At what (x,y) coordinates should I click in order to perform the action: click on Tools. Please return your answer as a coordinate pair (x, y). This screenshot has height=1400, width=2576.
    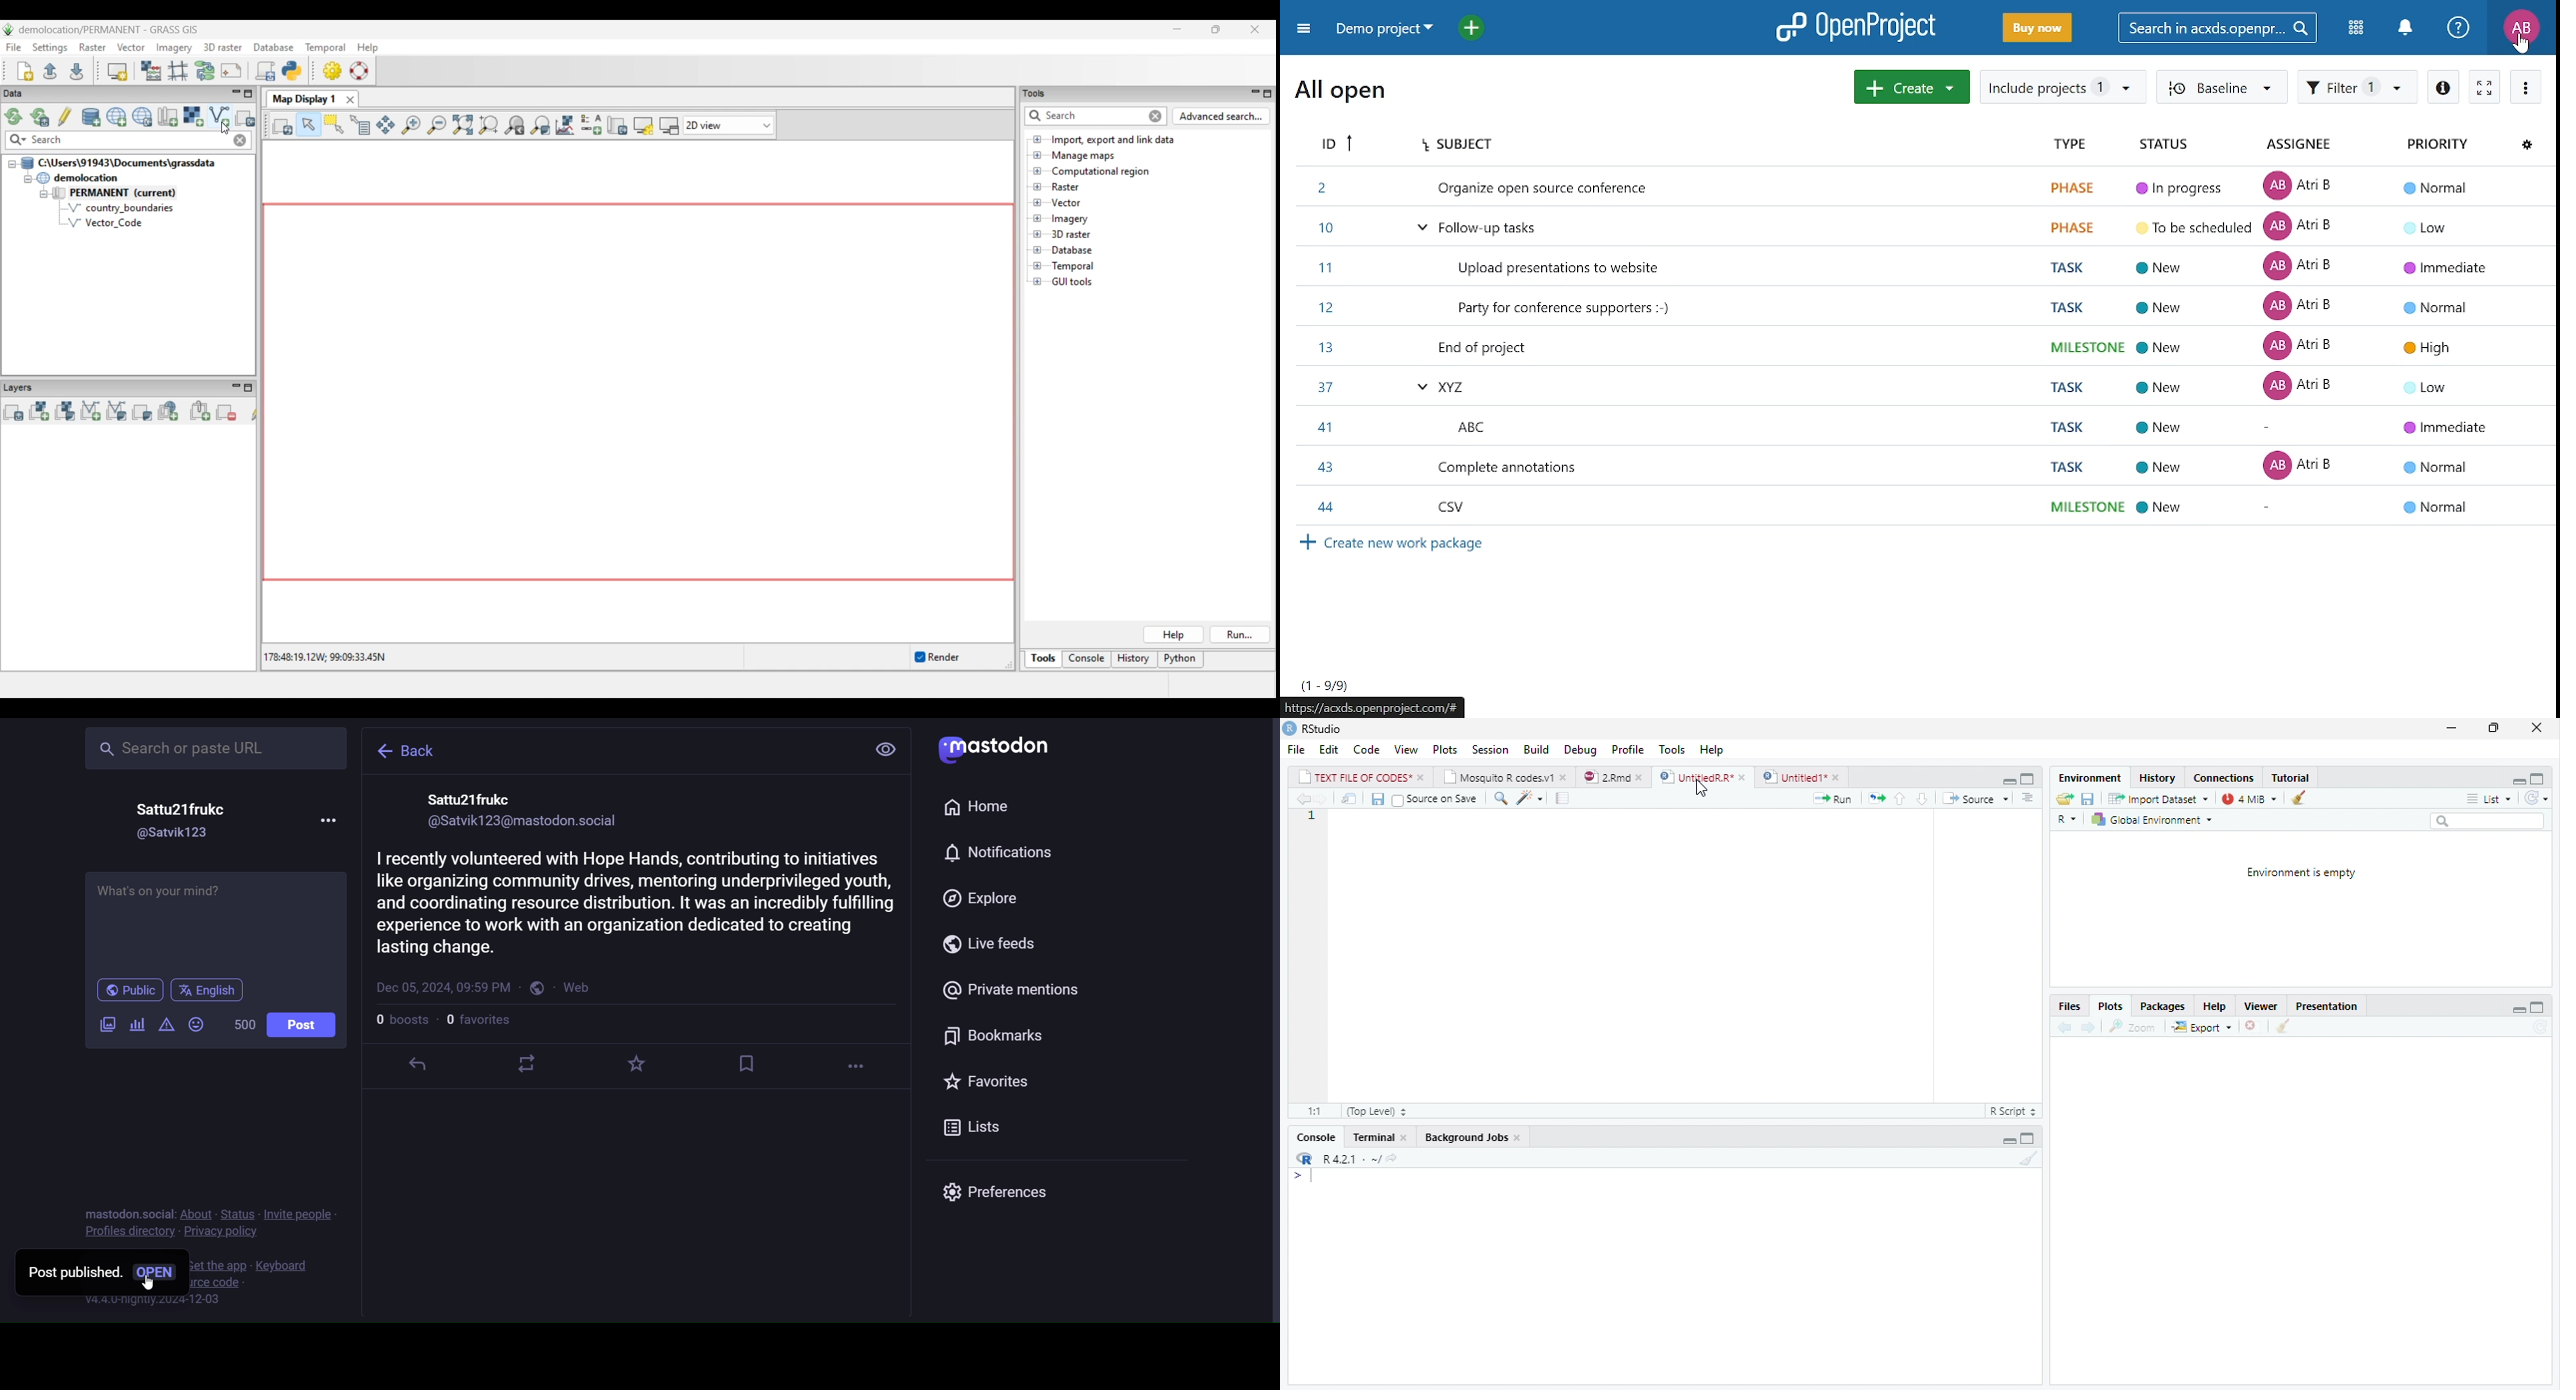
    Looking at the image, I should click on (1671, 748).